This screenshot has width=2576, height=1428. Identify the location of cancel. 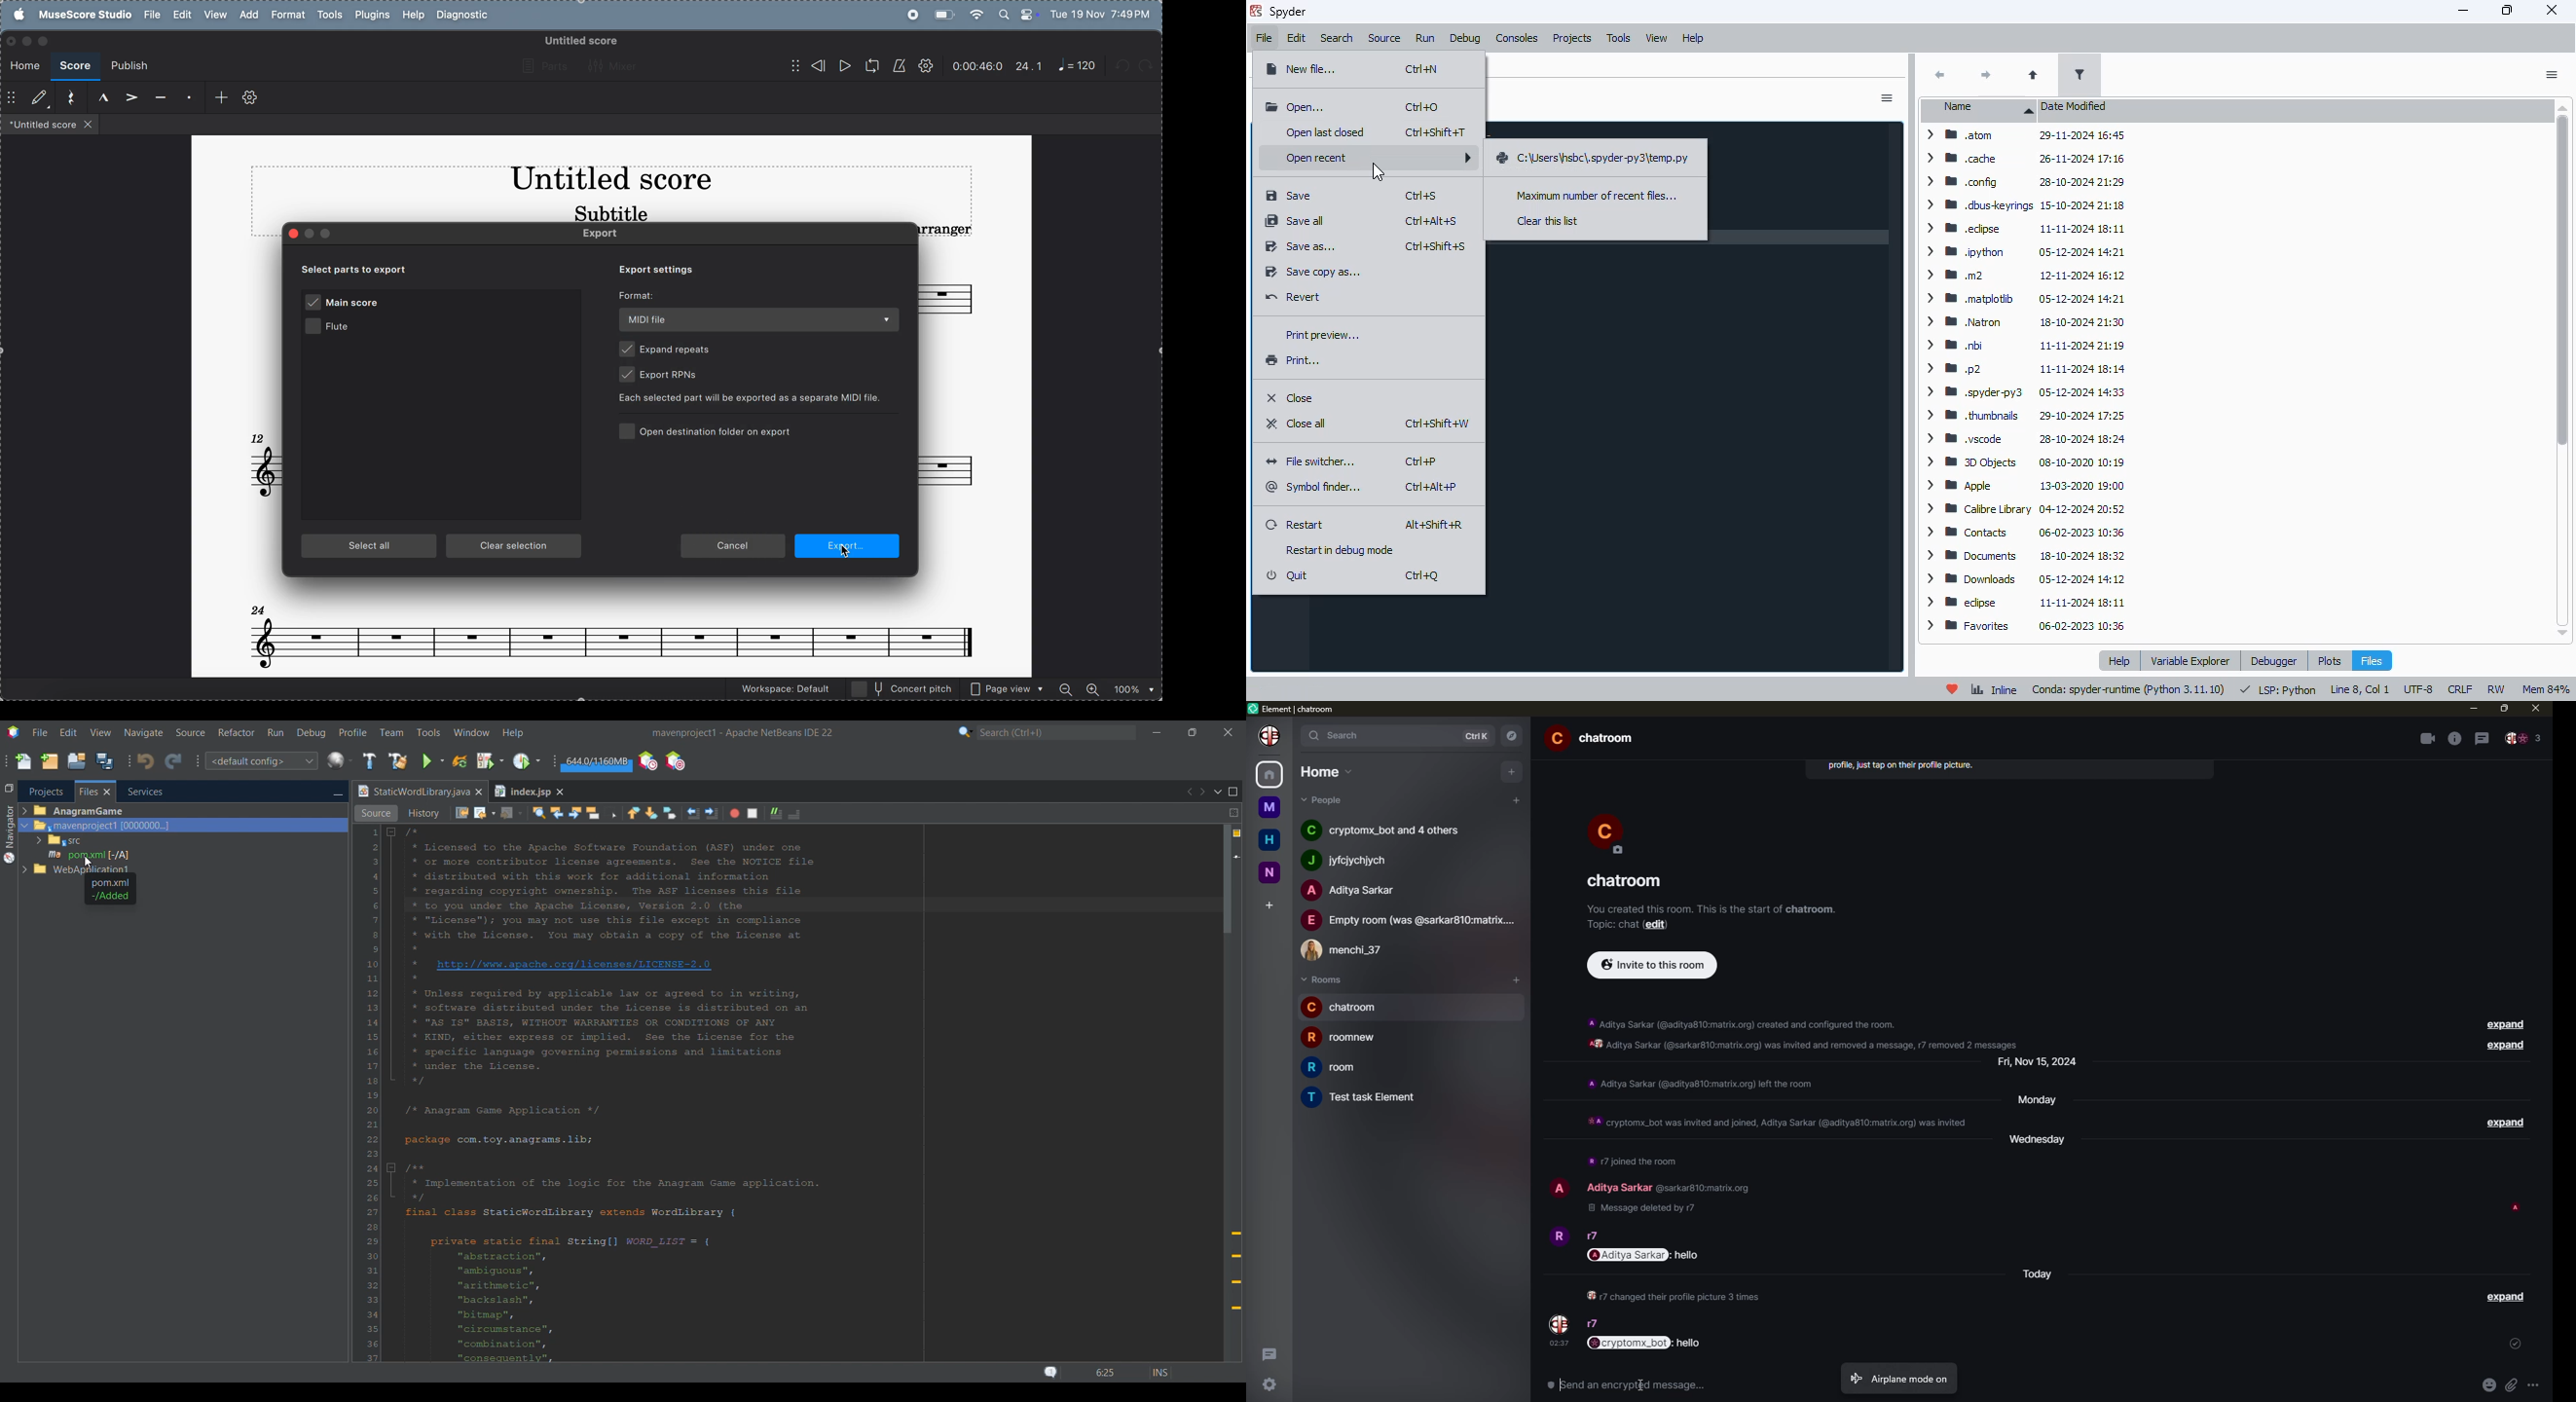
(733, 547).